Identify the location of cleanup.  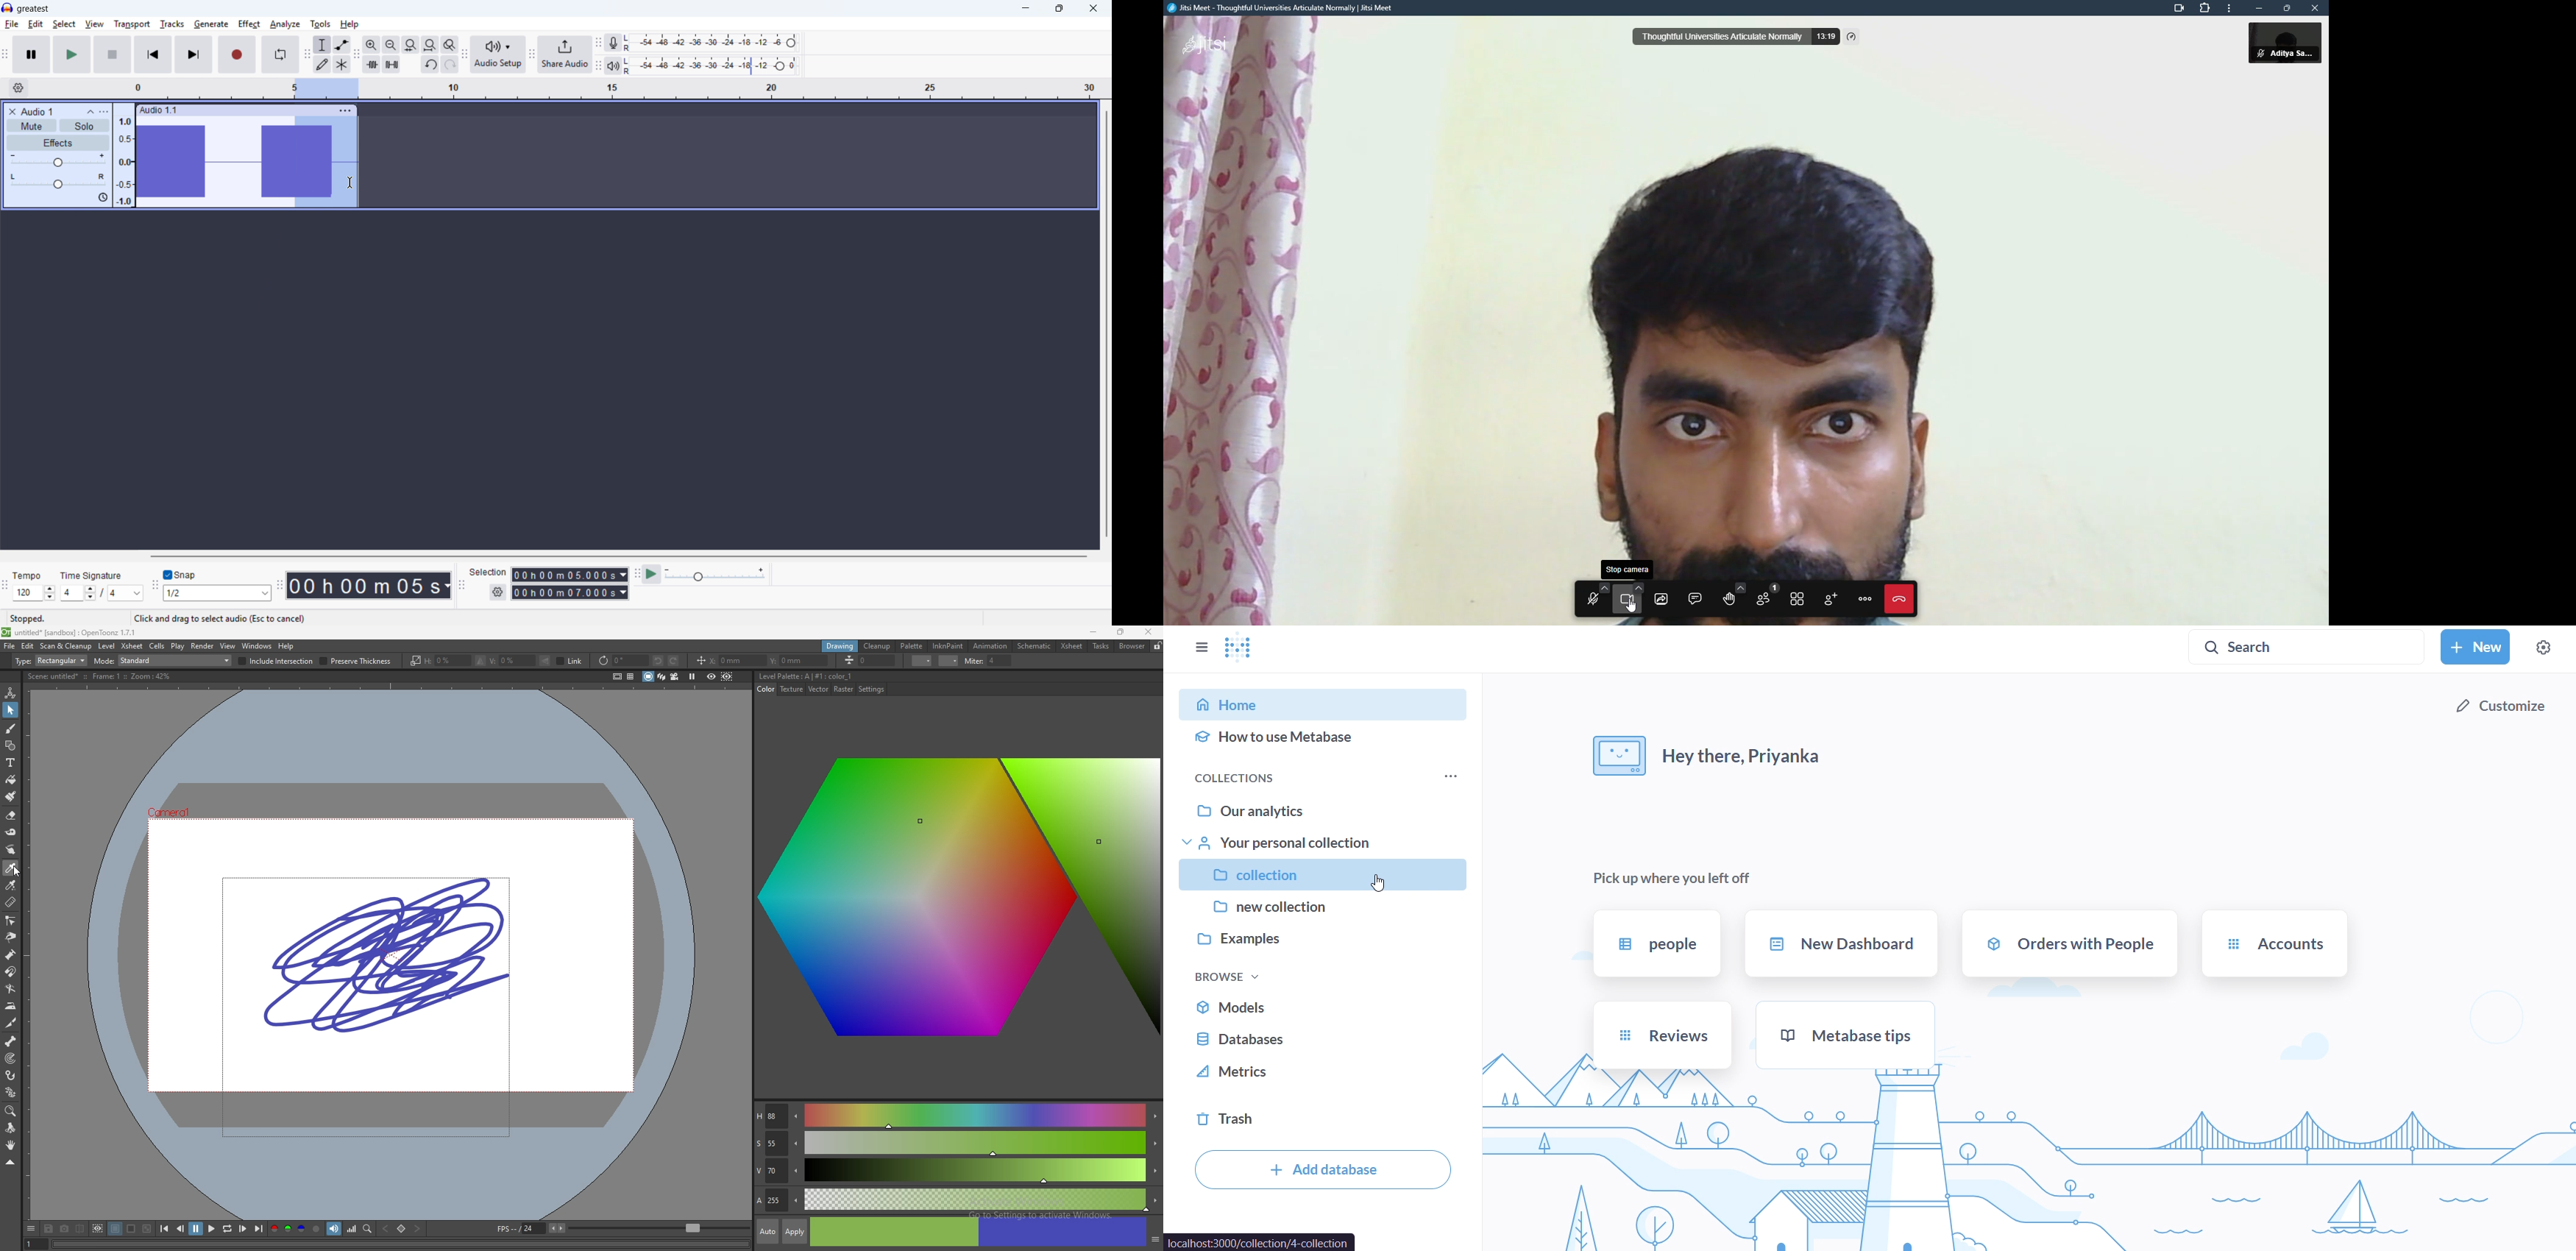
(879, 647).